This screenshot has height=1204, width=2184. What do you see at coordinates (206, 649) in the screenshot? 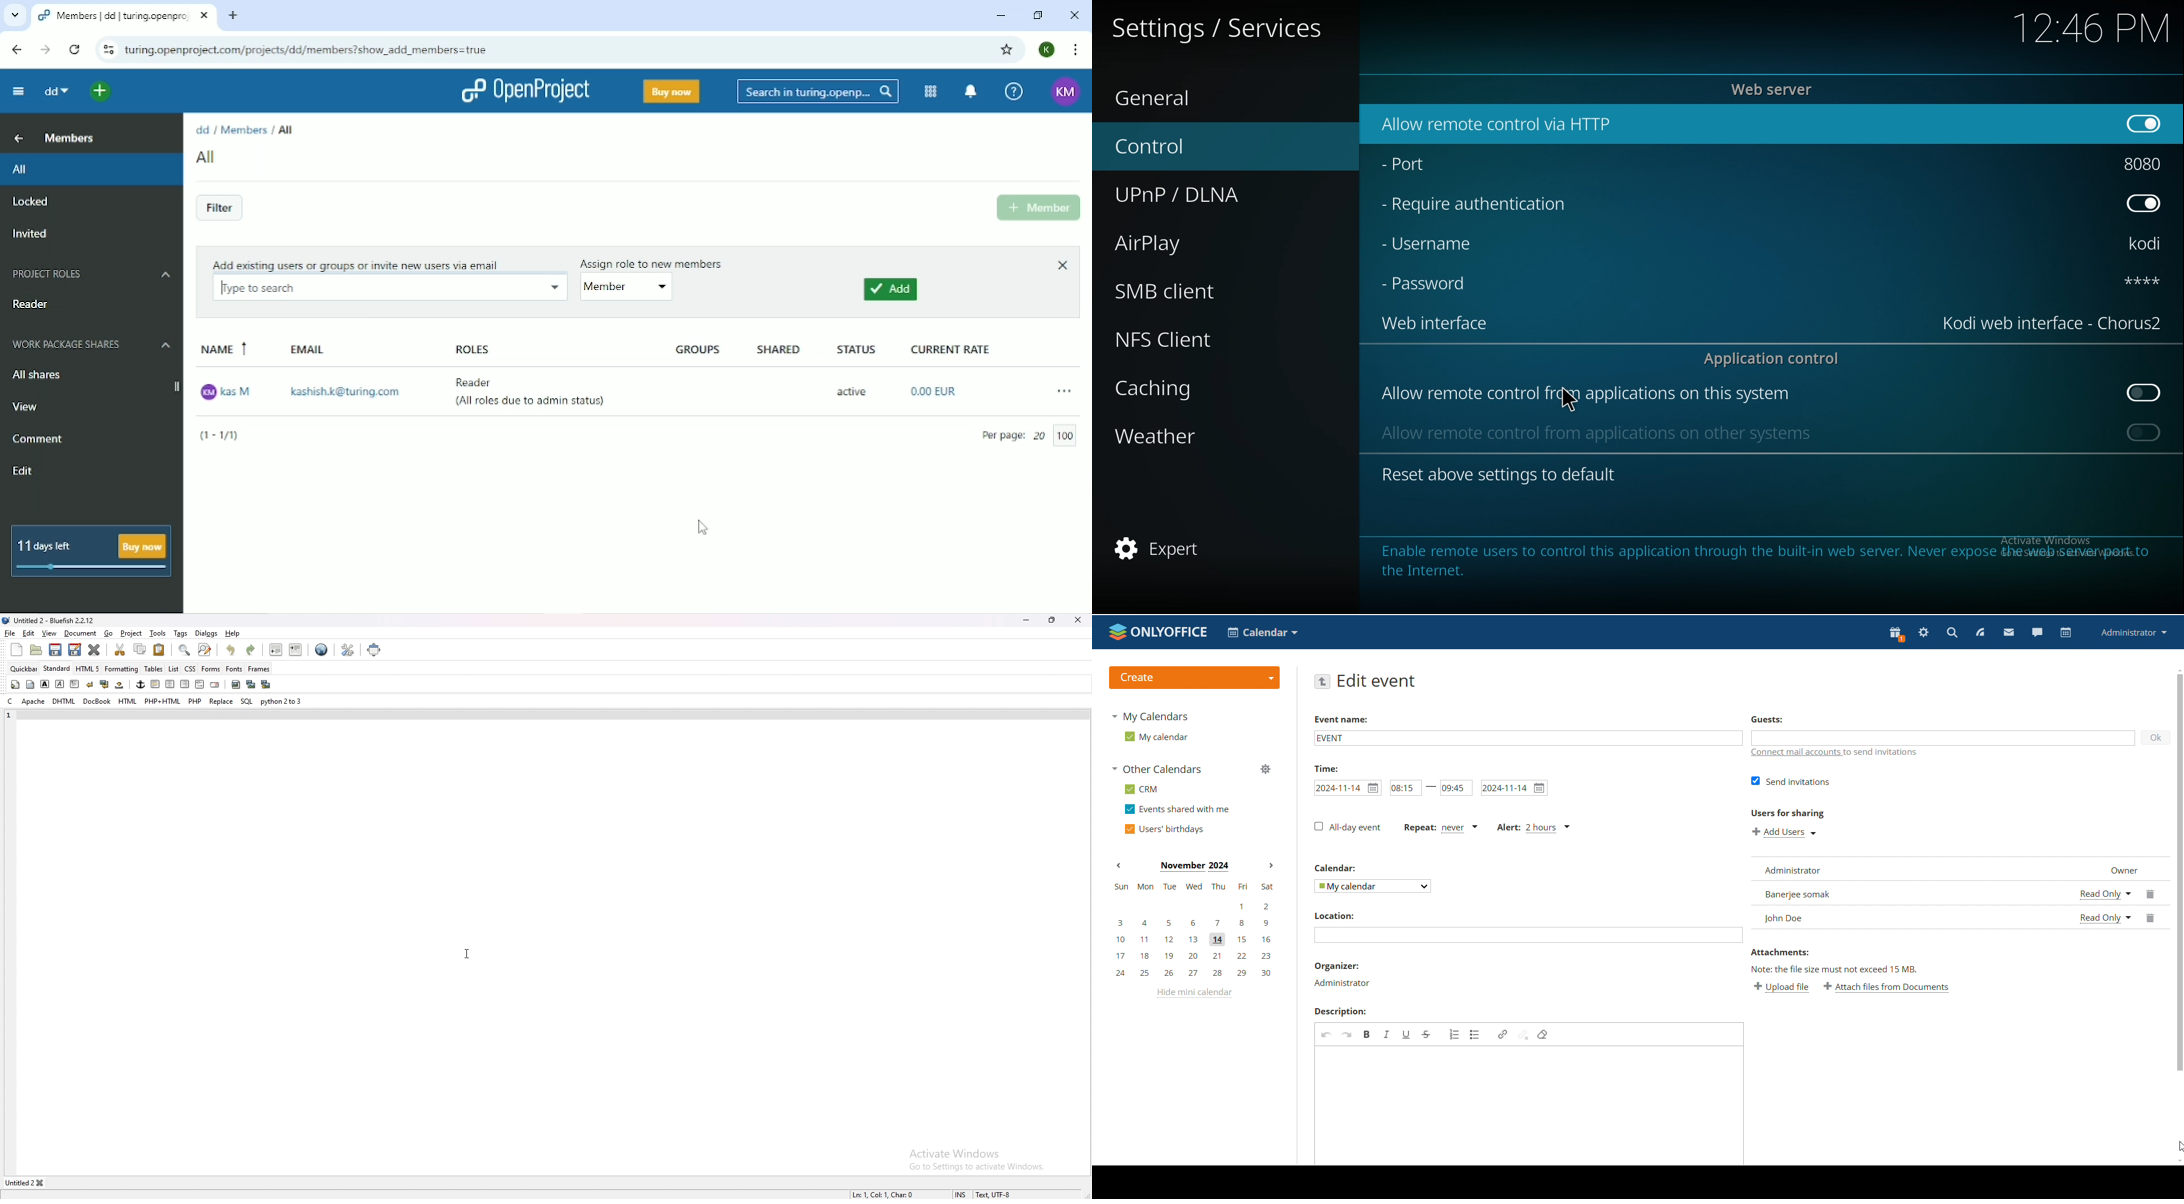
I see `advanced find and replace` at bounding box center [206, 649].